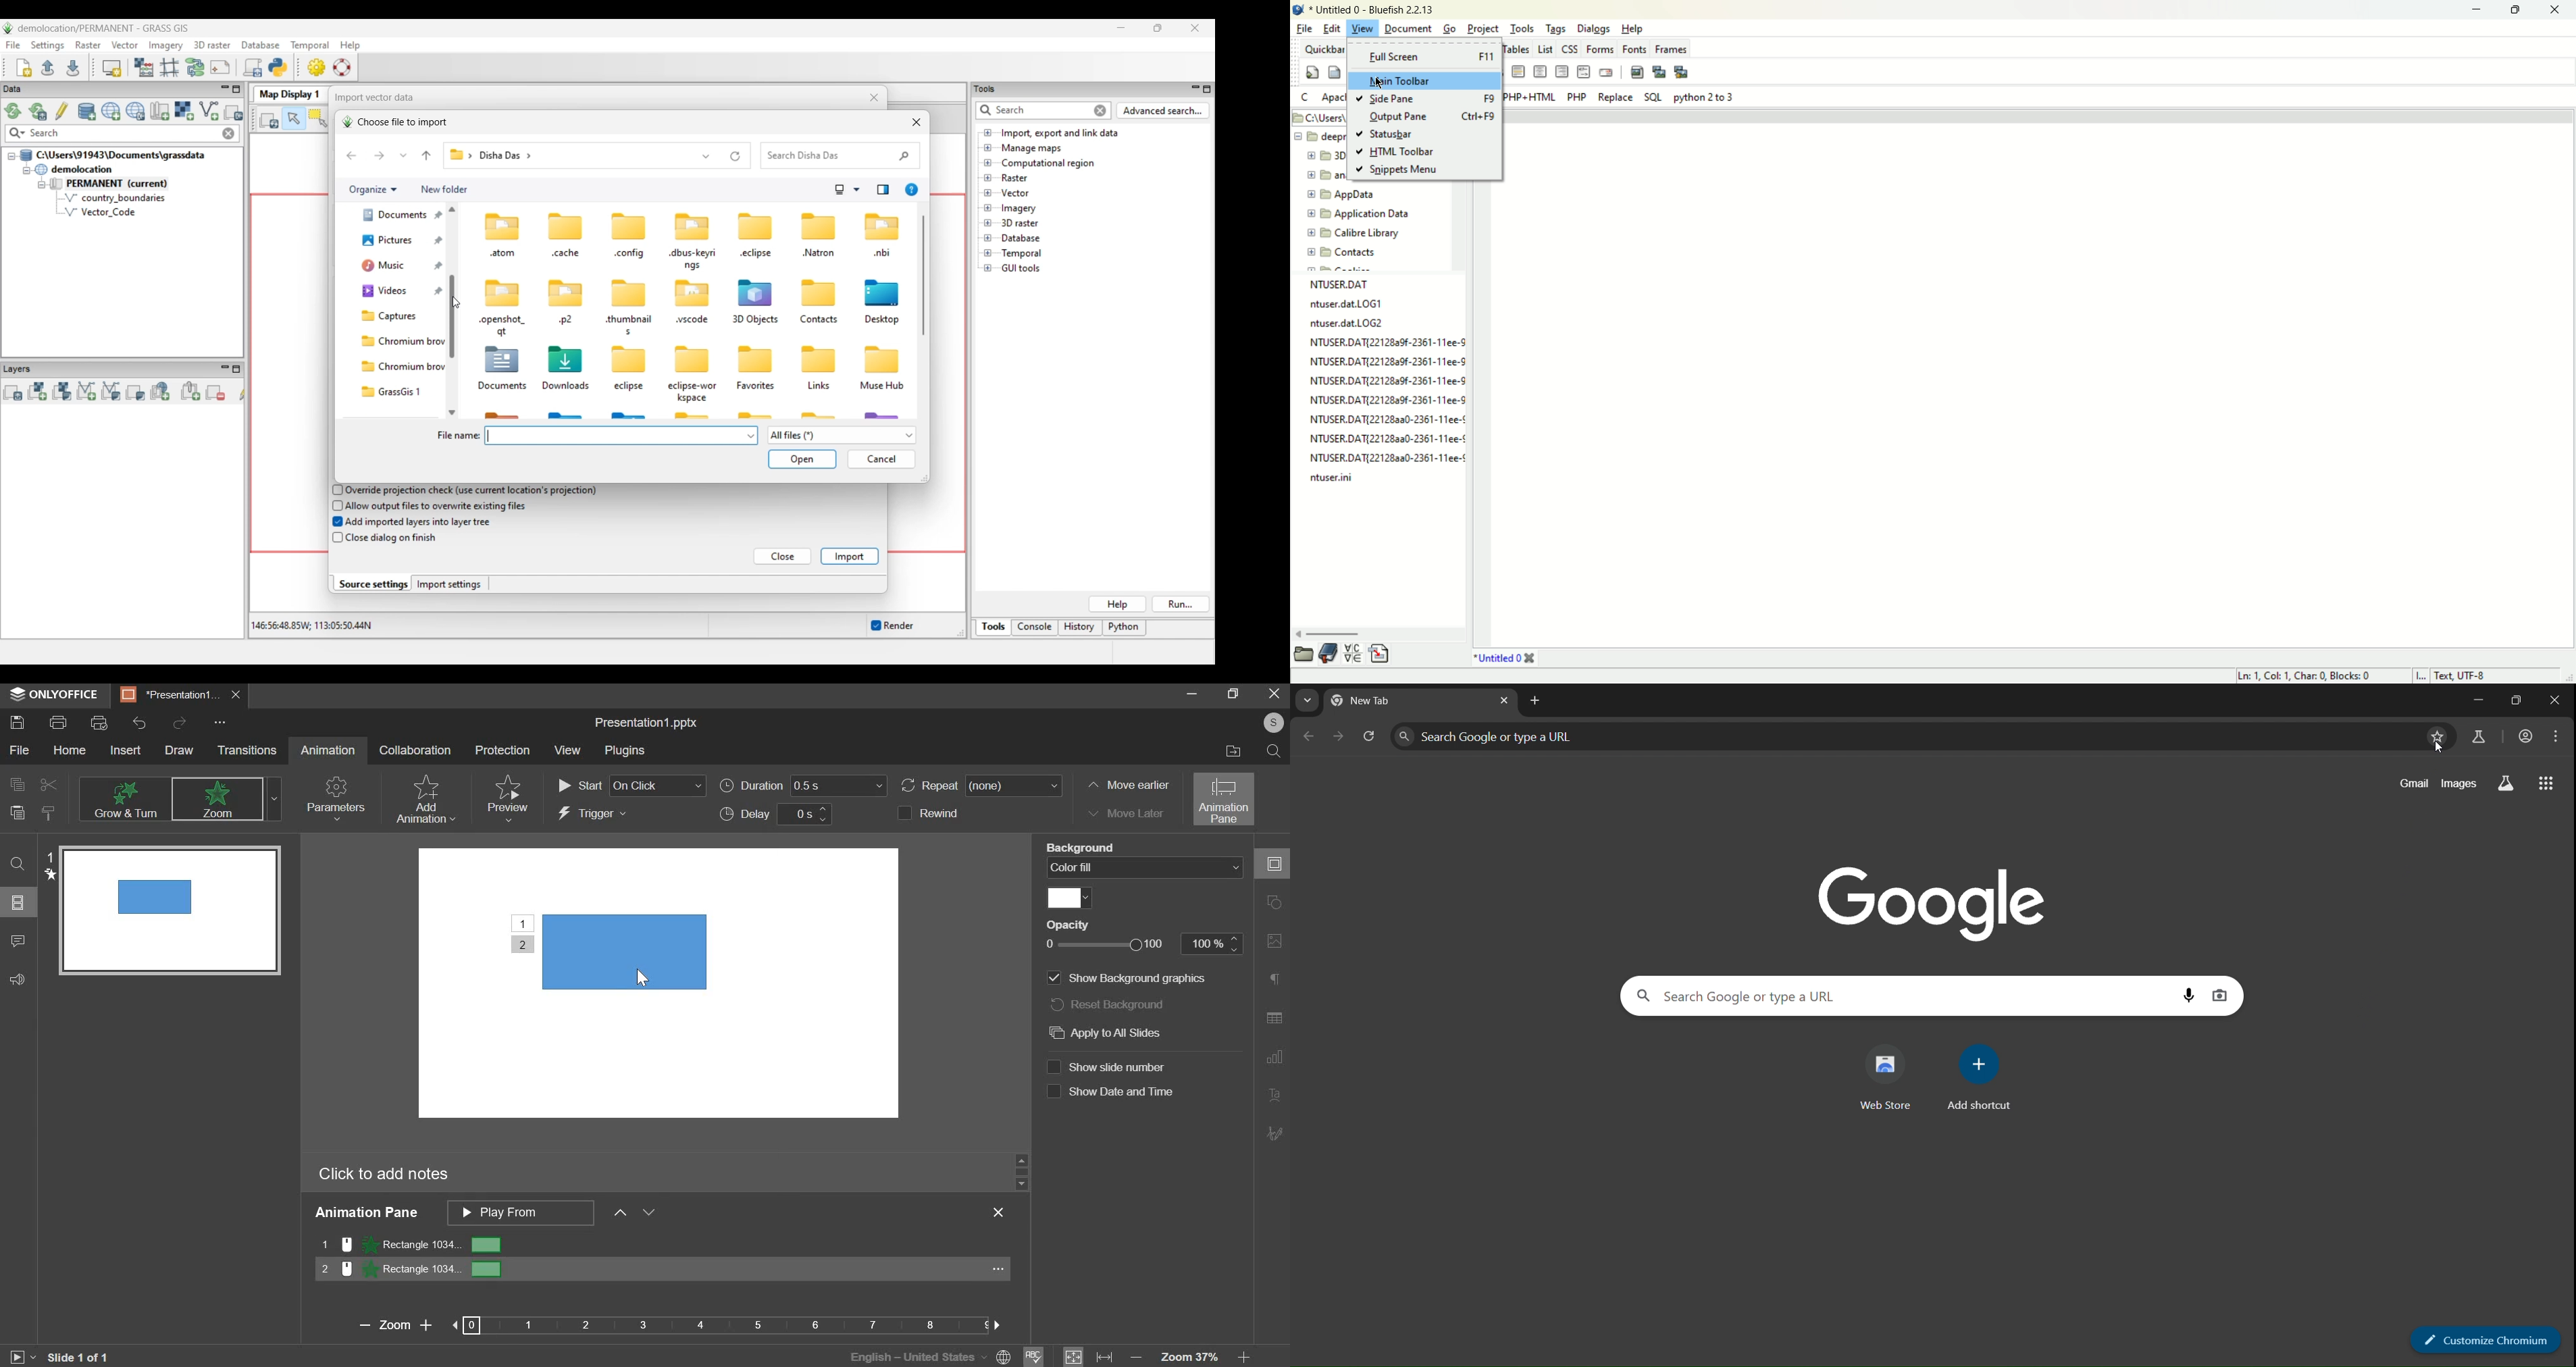 The image size is (2576, 1372). Describe the element at coordinates (1632, 28) in the screenshot. I see `help` at that location.